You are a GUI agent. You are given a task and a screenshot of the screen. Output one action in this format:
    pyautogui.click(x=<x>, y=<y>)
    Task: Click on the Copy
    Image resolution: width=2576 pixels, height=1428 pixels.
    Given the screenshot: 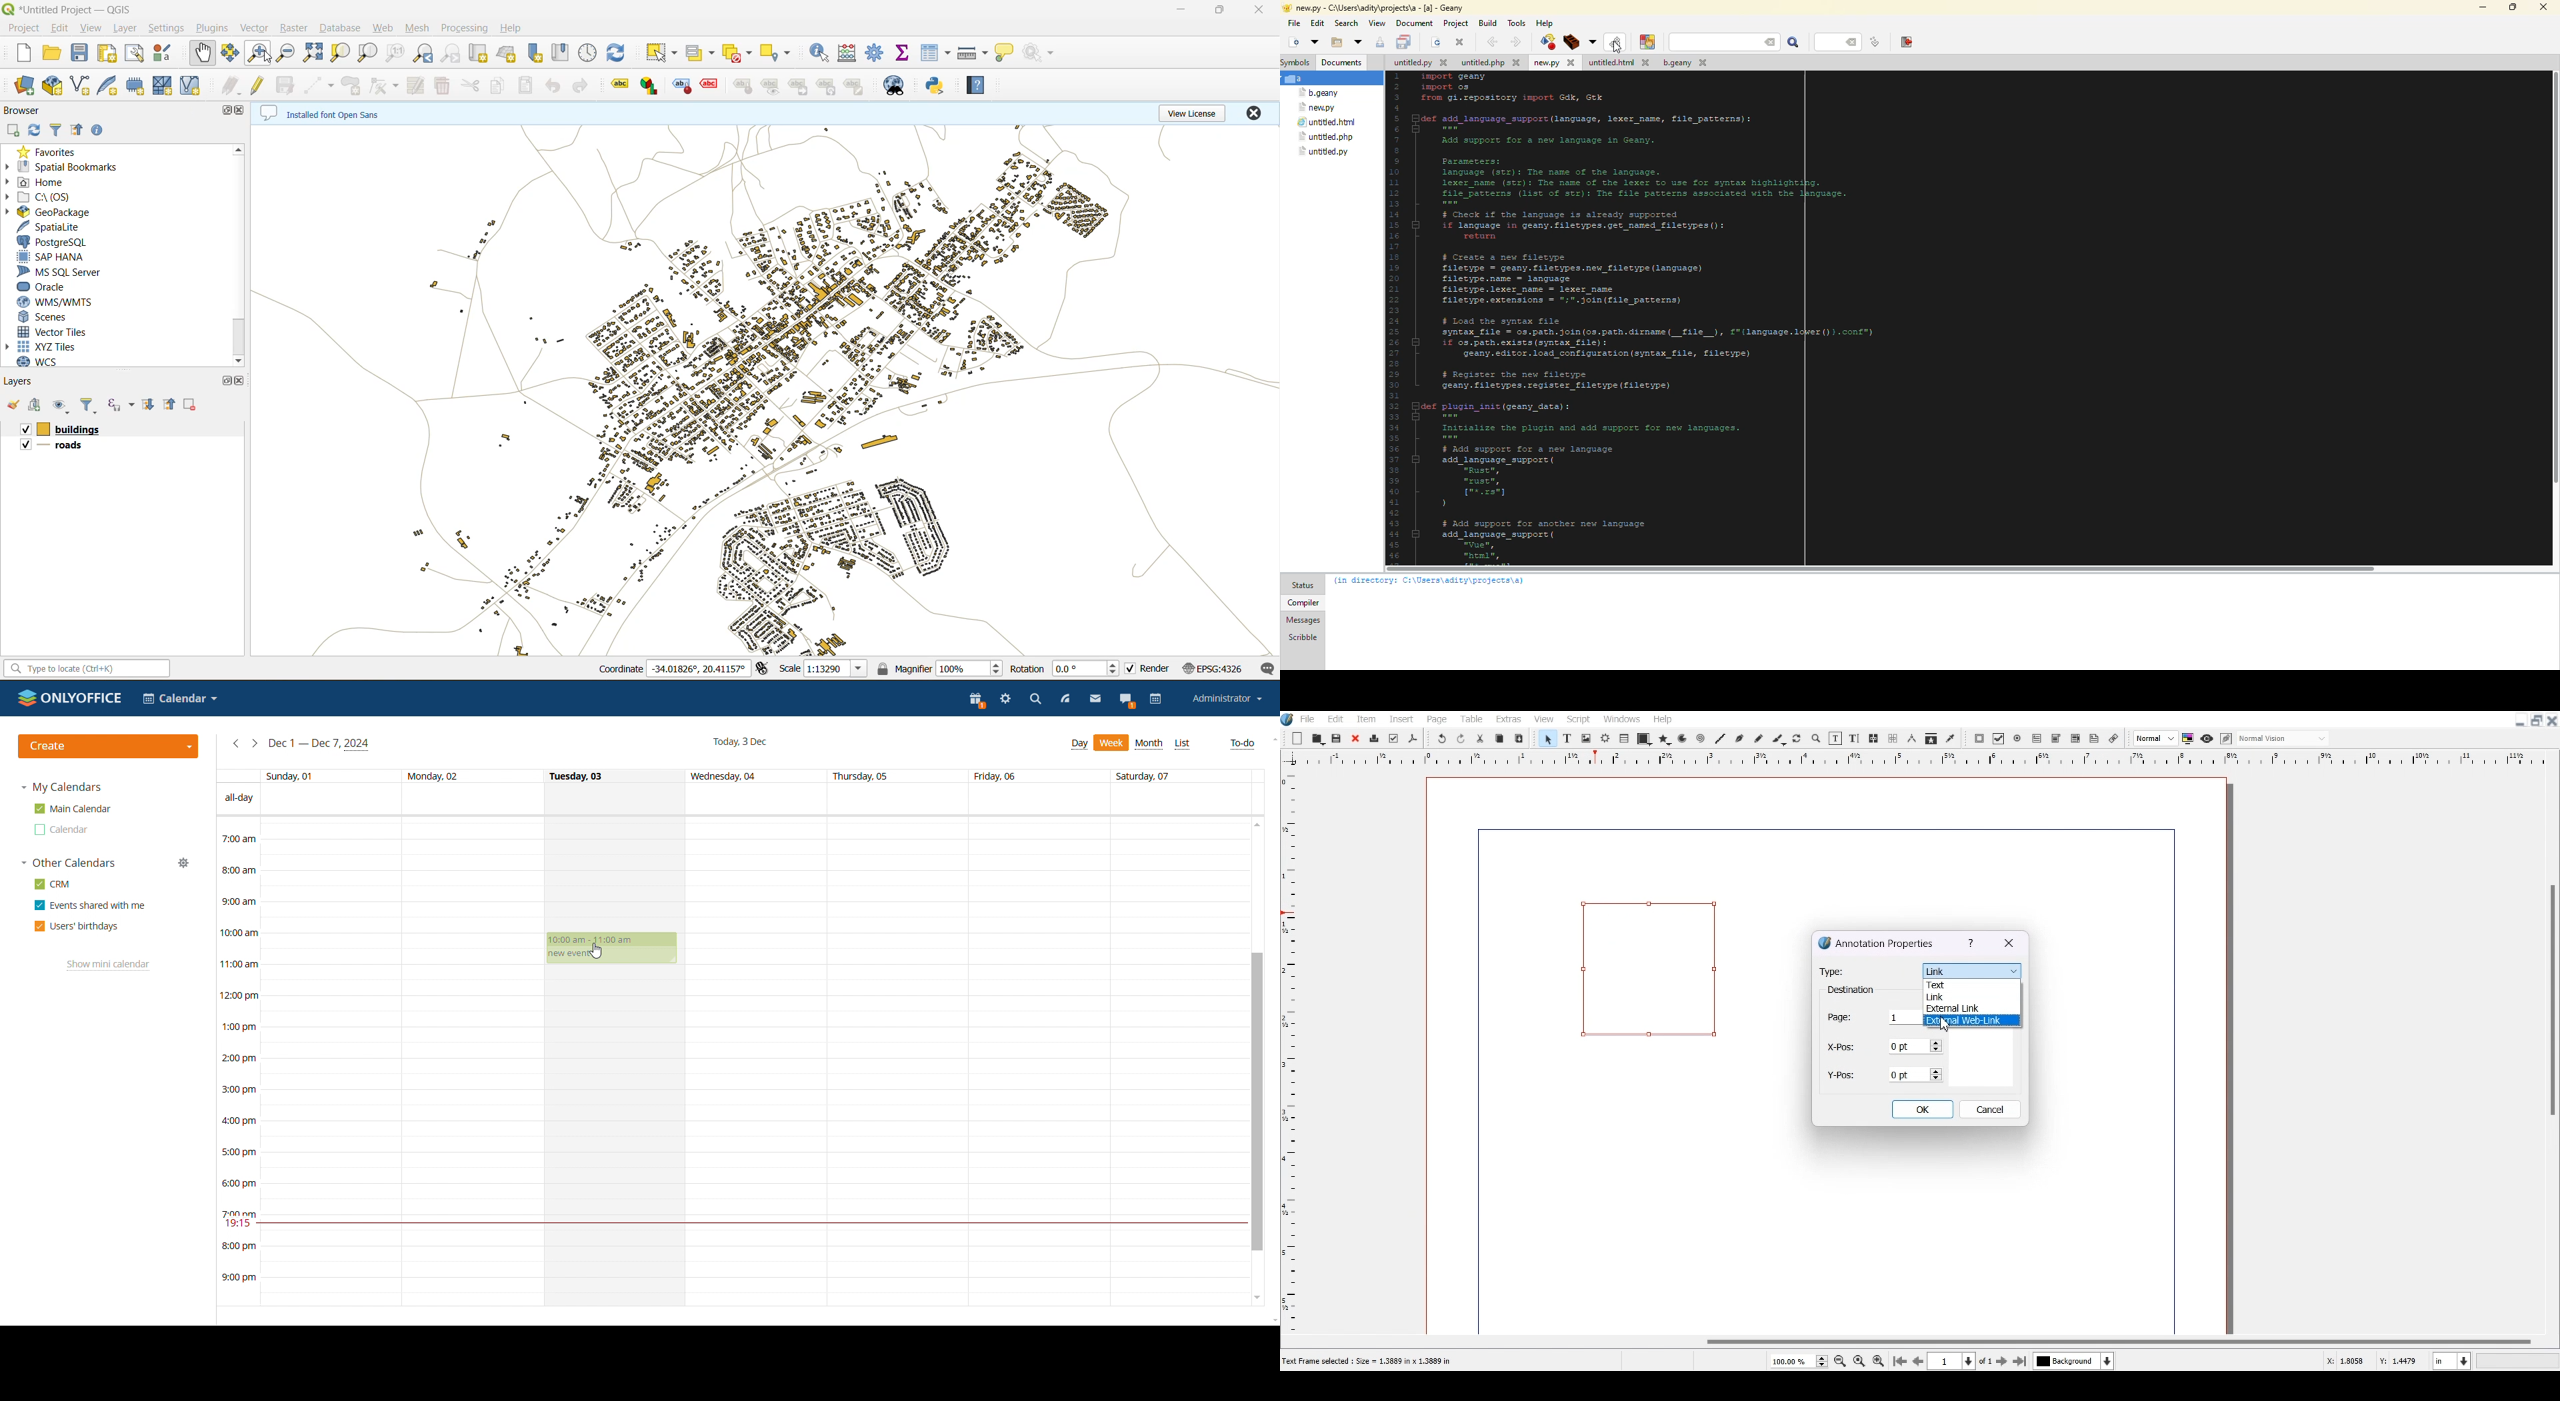 What is the action you would take?
    pyautogui.click(x=1498, y=738)
    